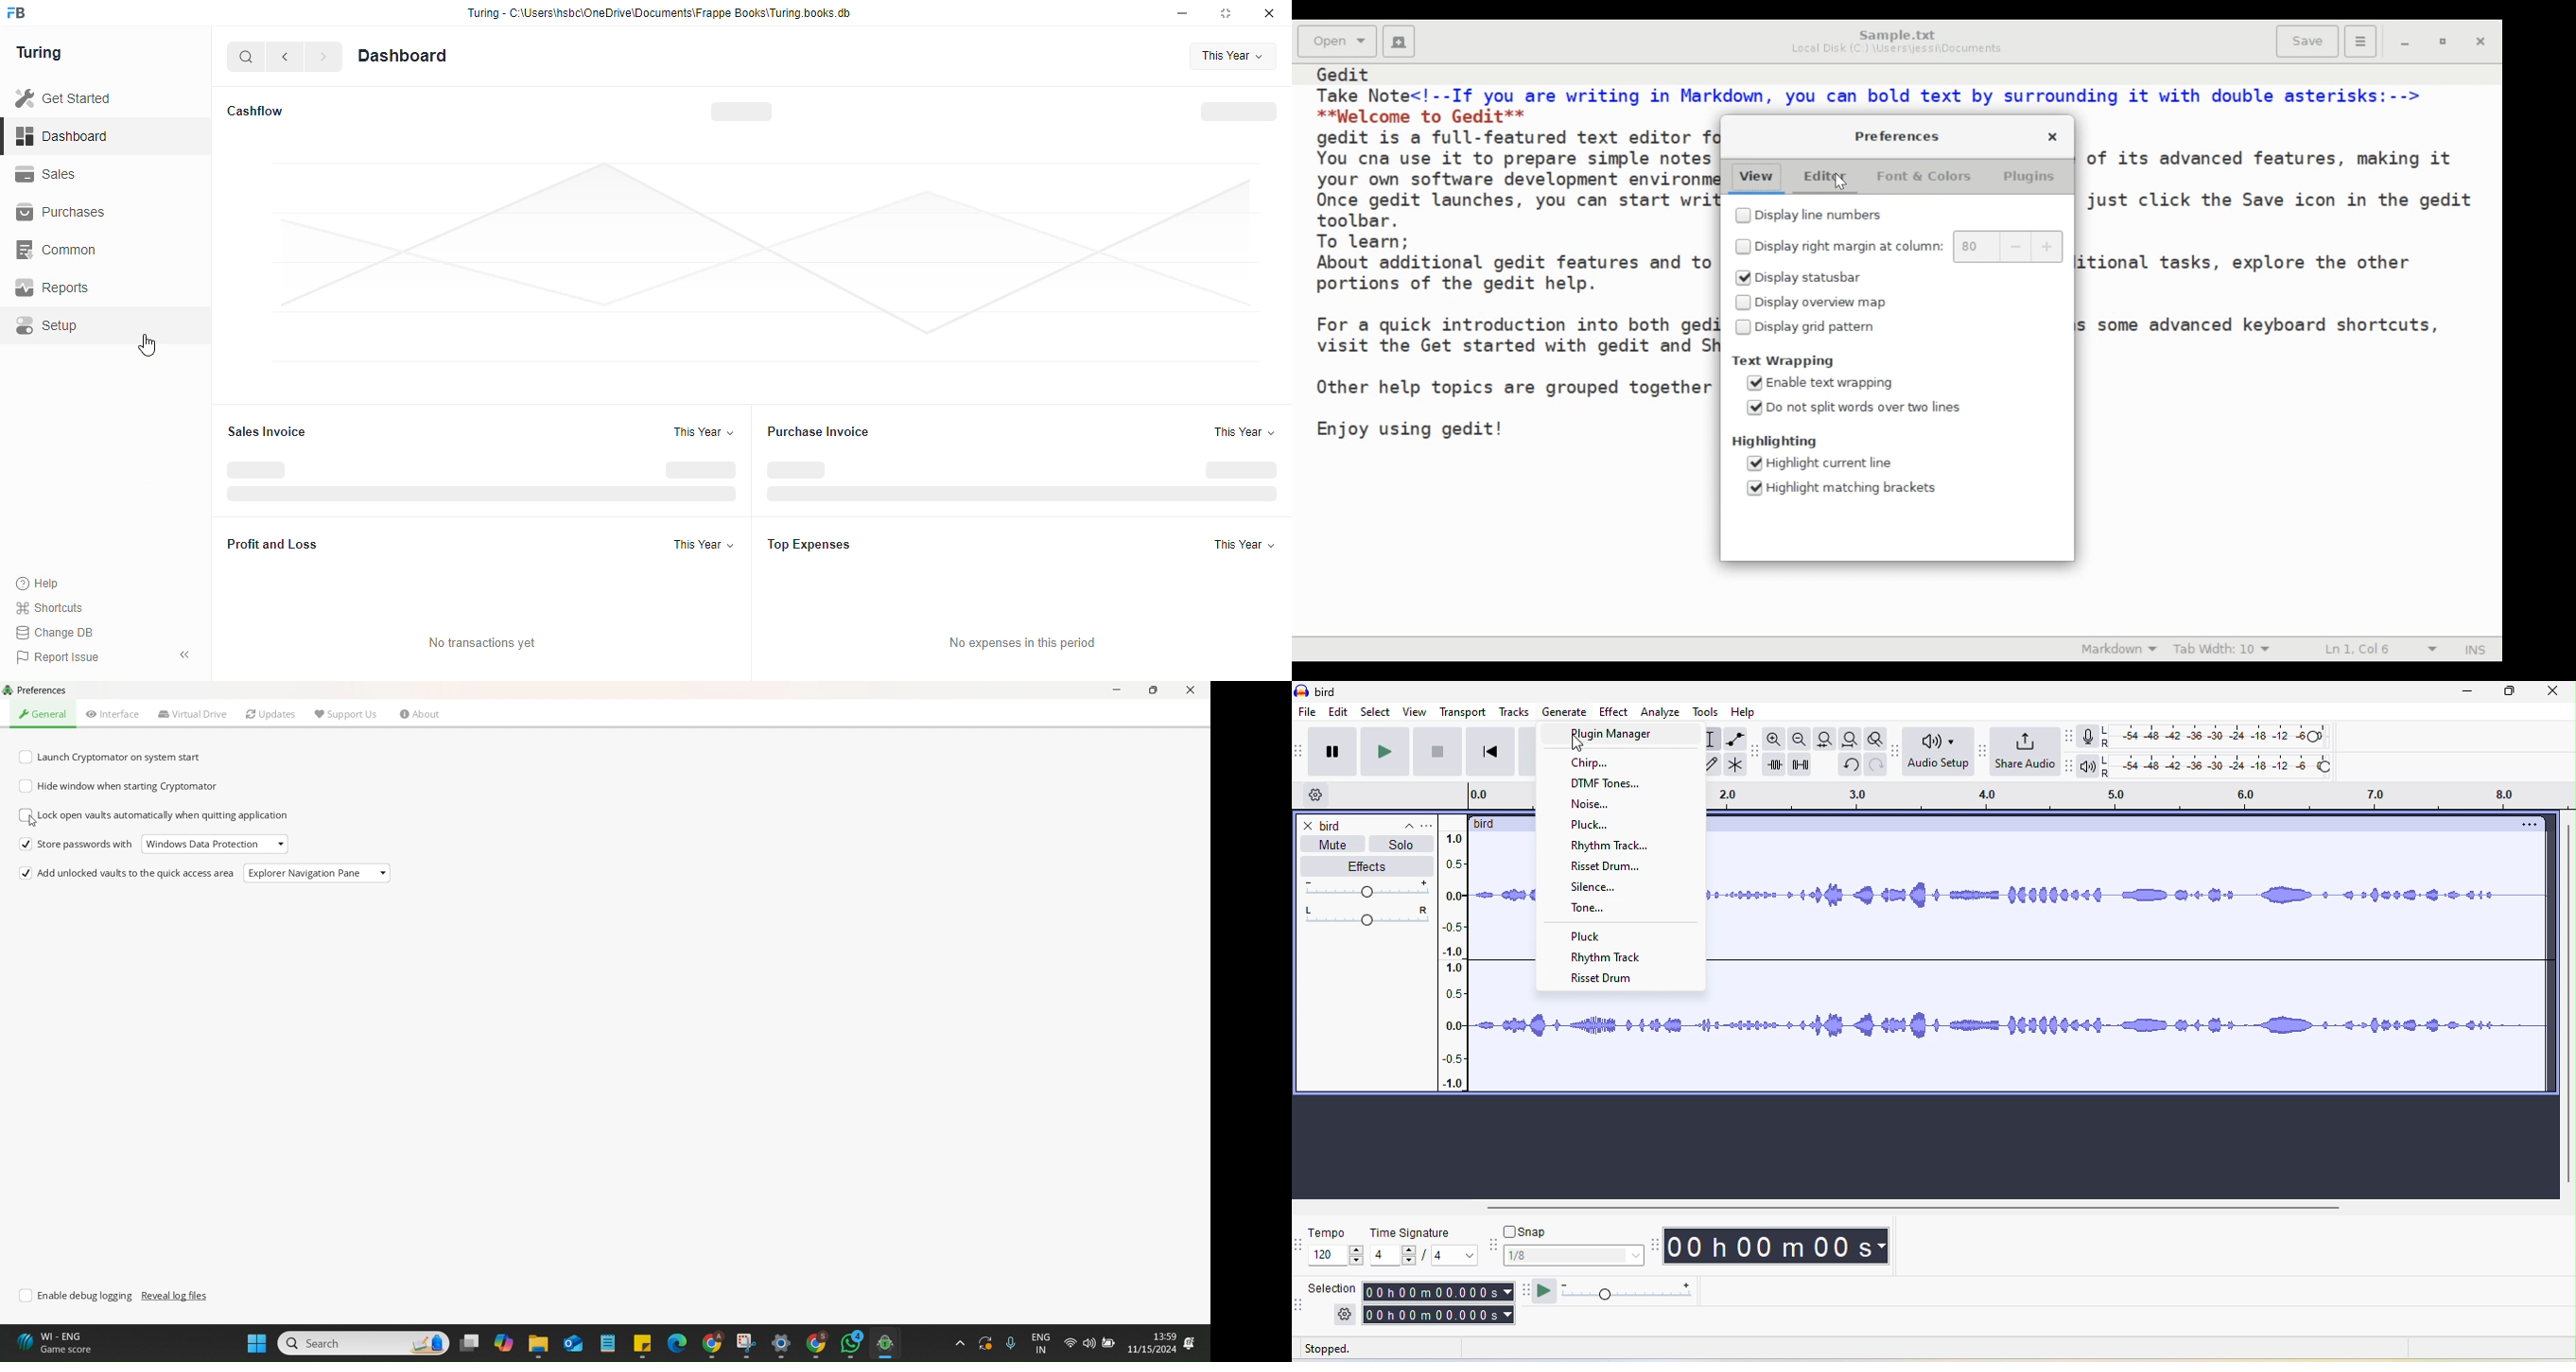  Describe the element at coordinates (1244, 431) in the screenshot. I see `this year` at that location.